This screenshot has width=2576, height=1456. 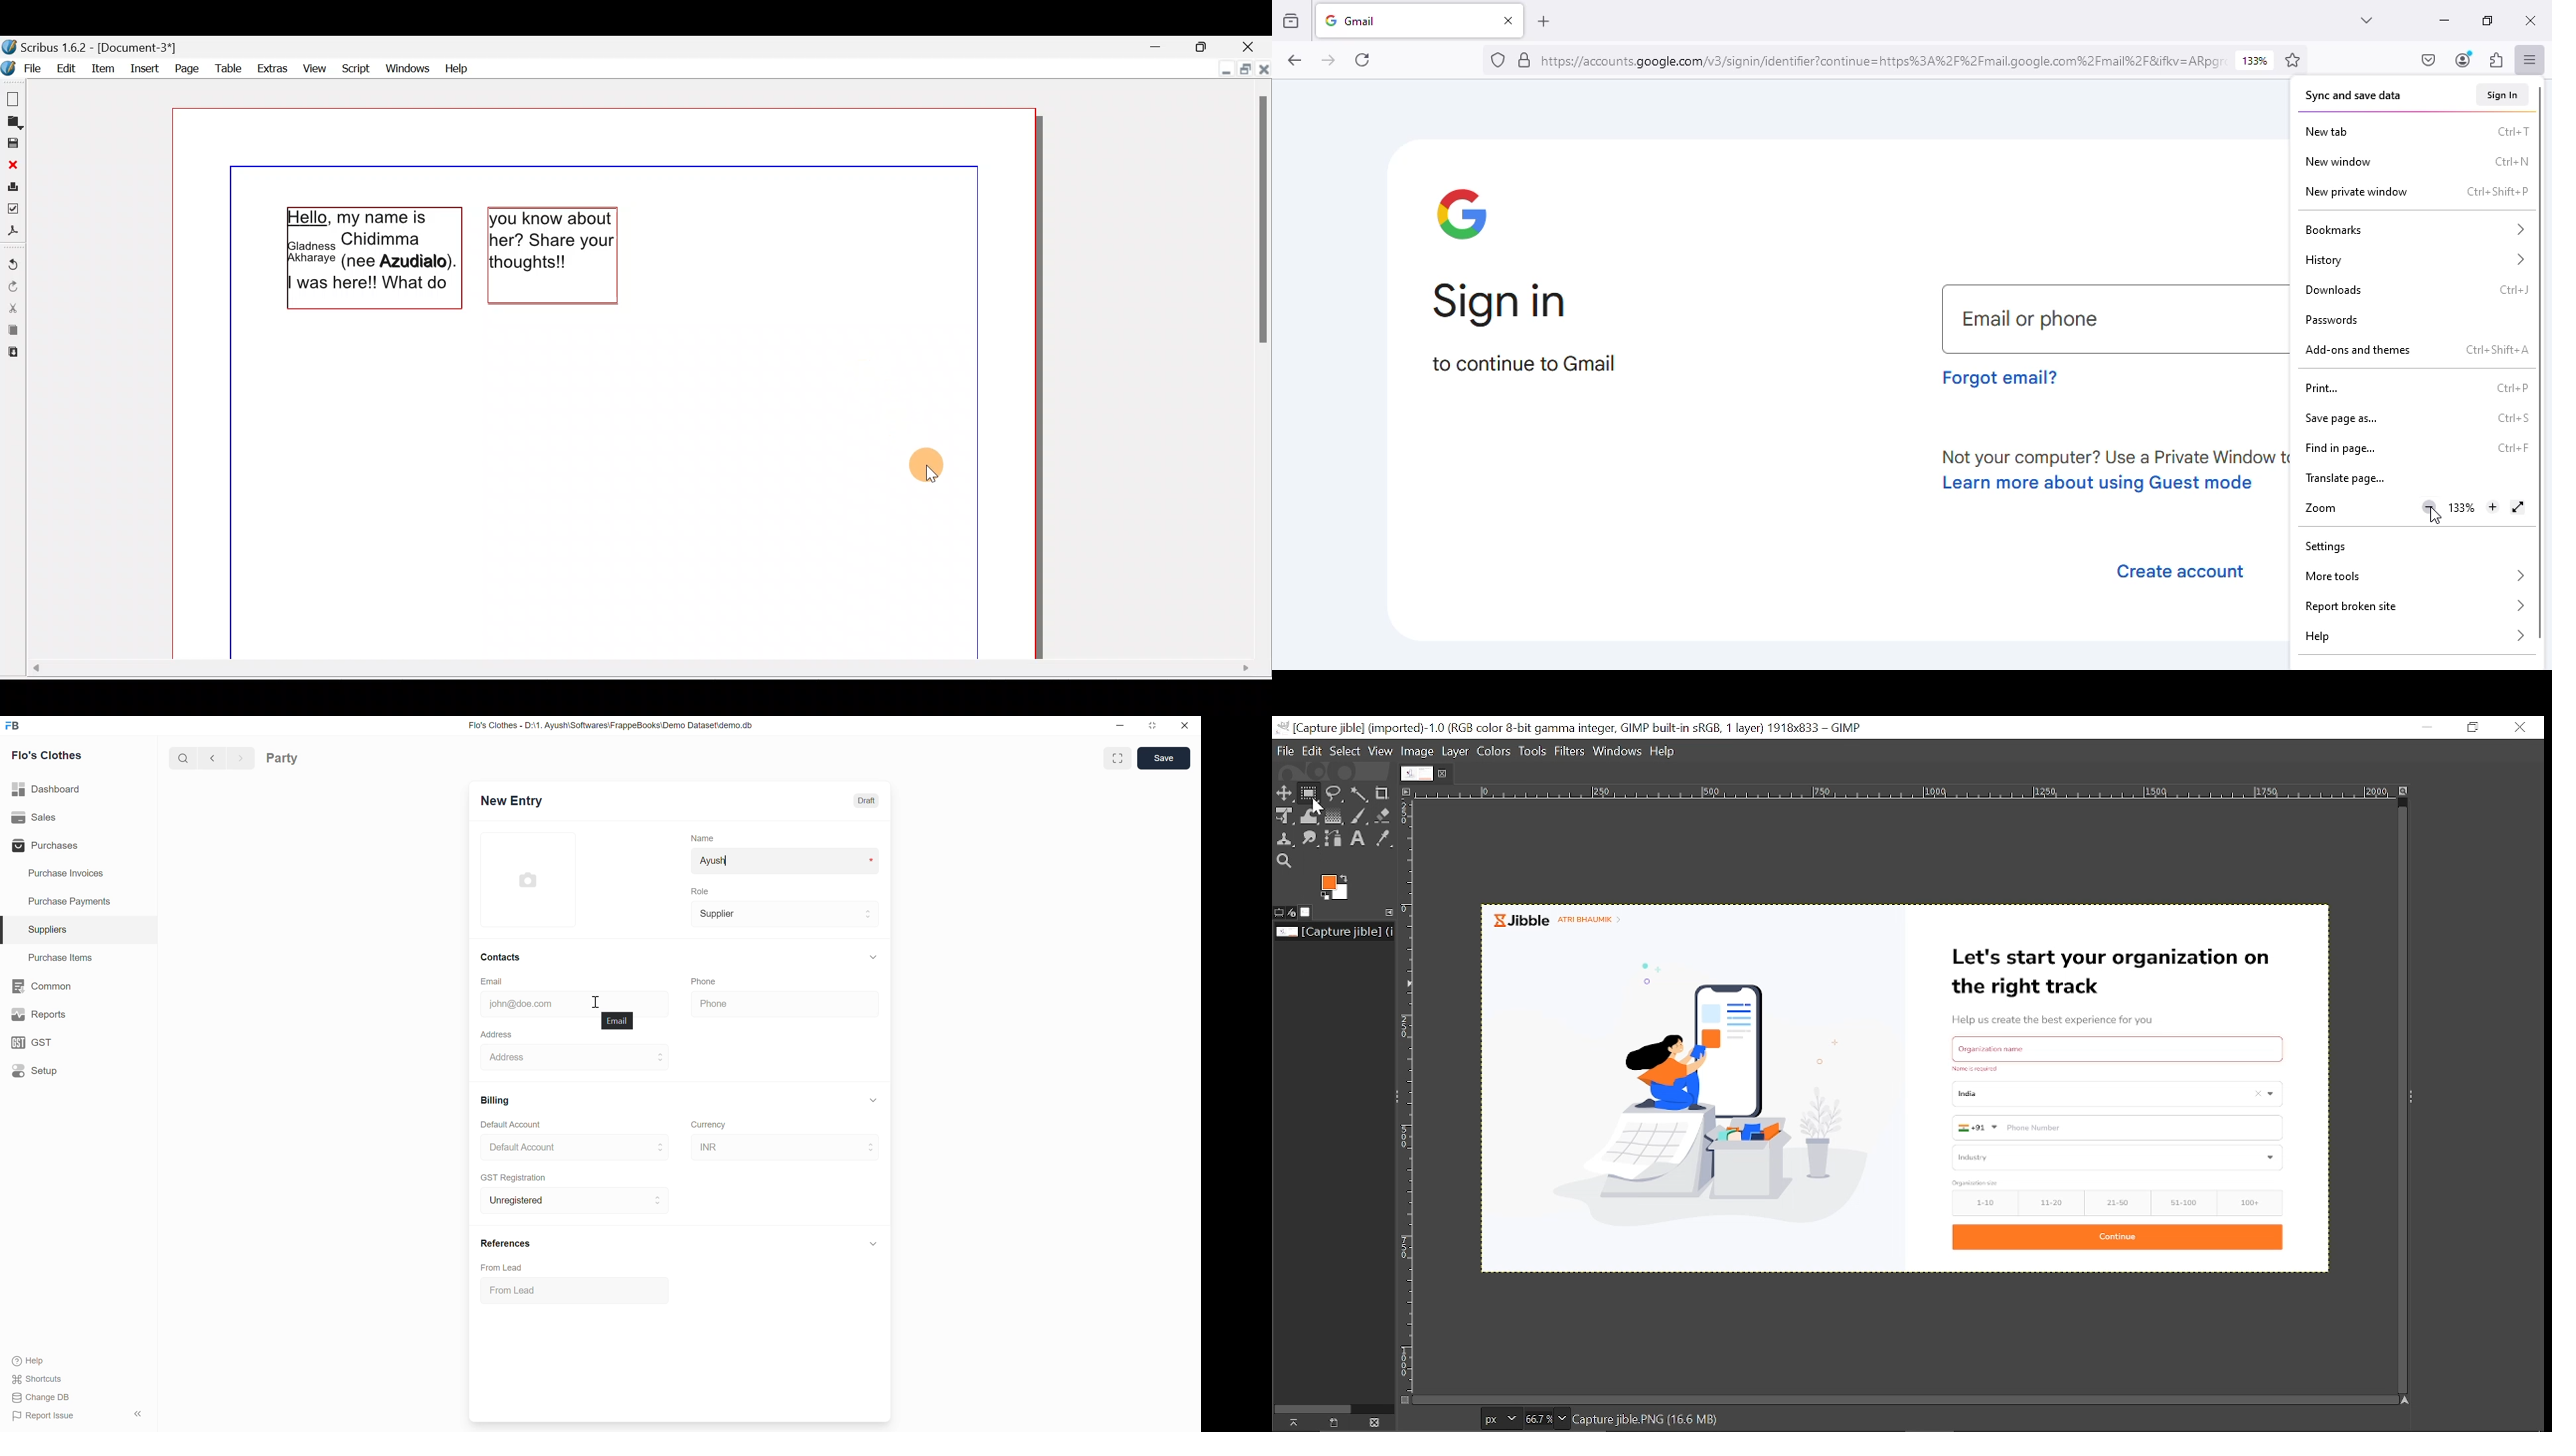 What do you see at coordinates (2325, 548) in the screenshot?
I see `settings` at bounding box center [2325, 548].